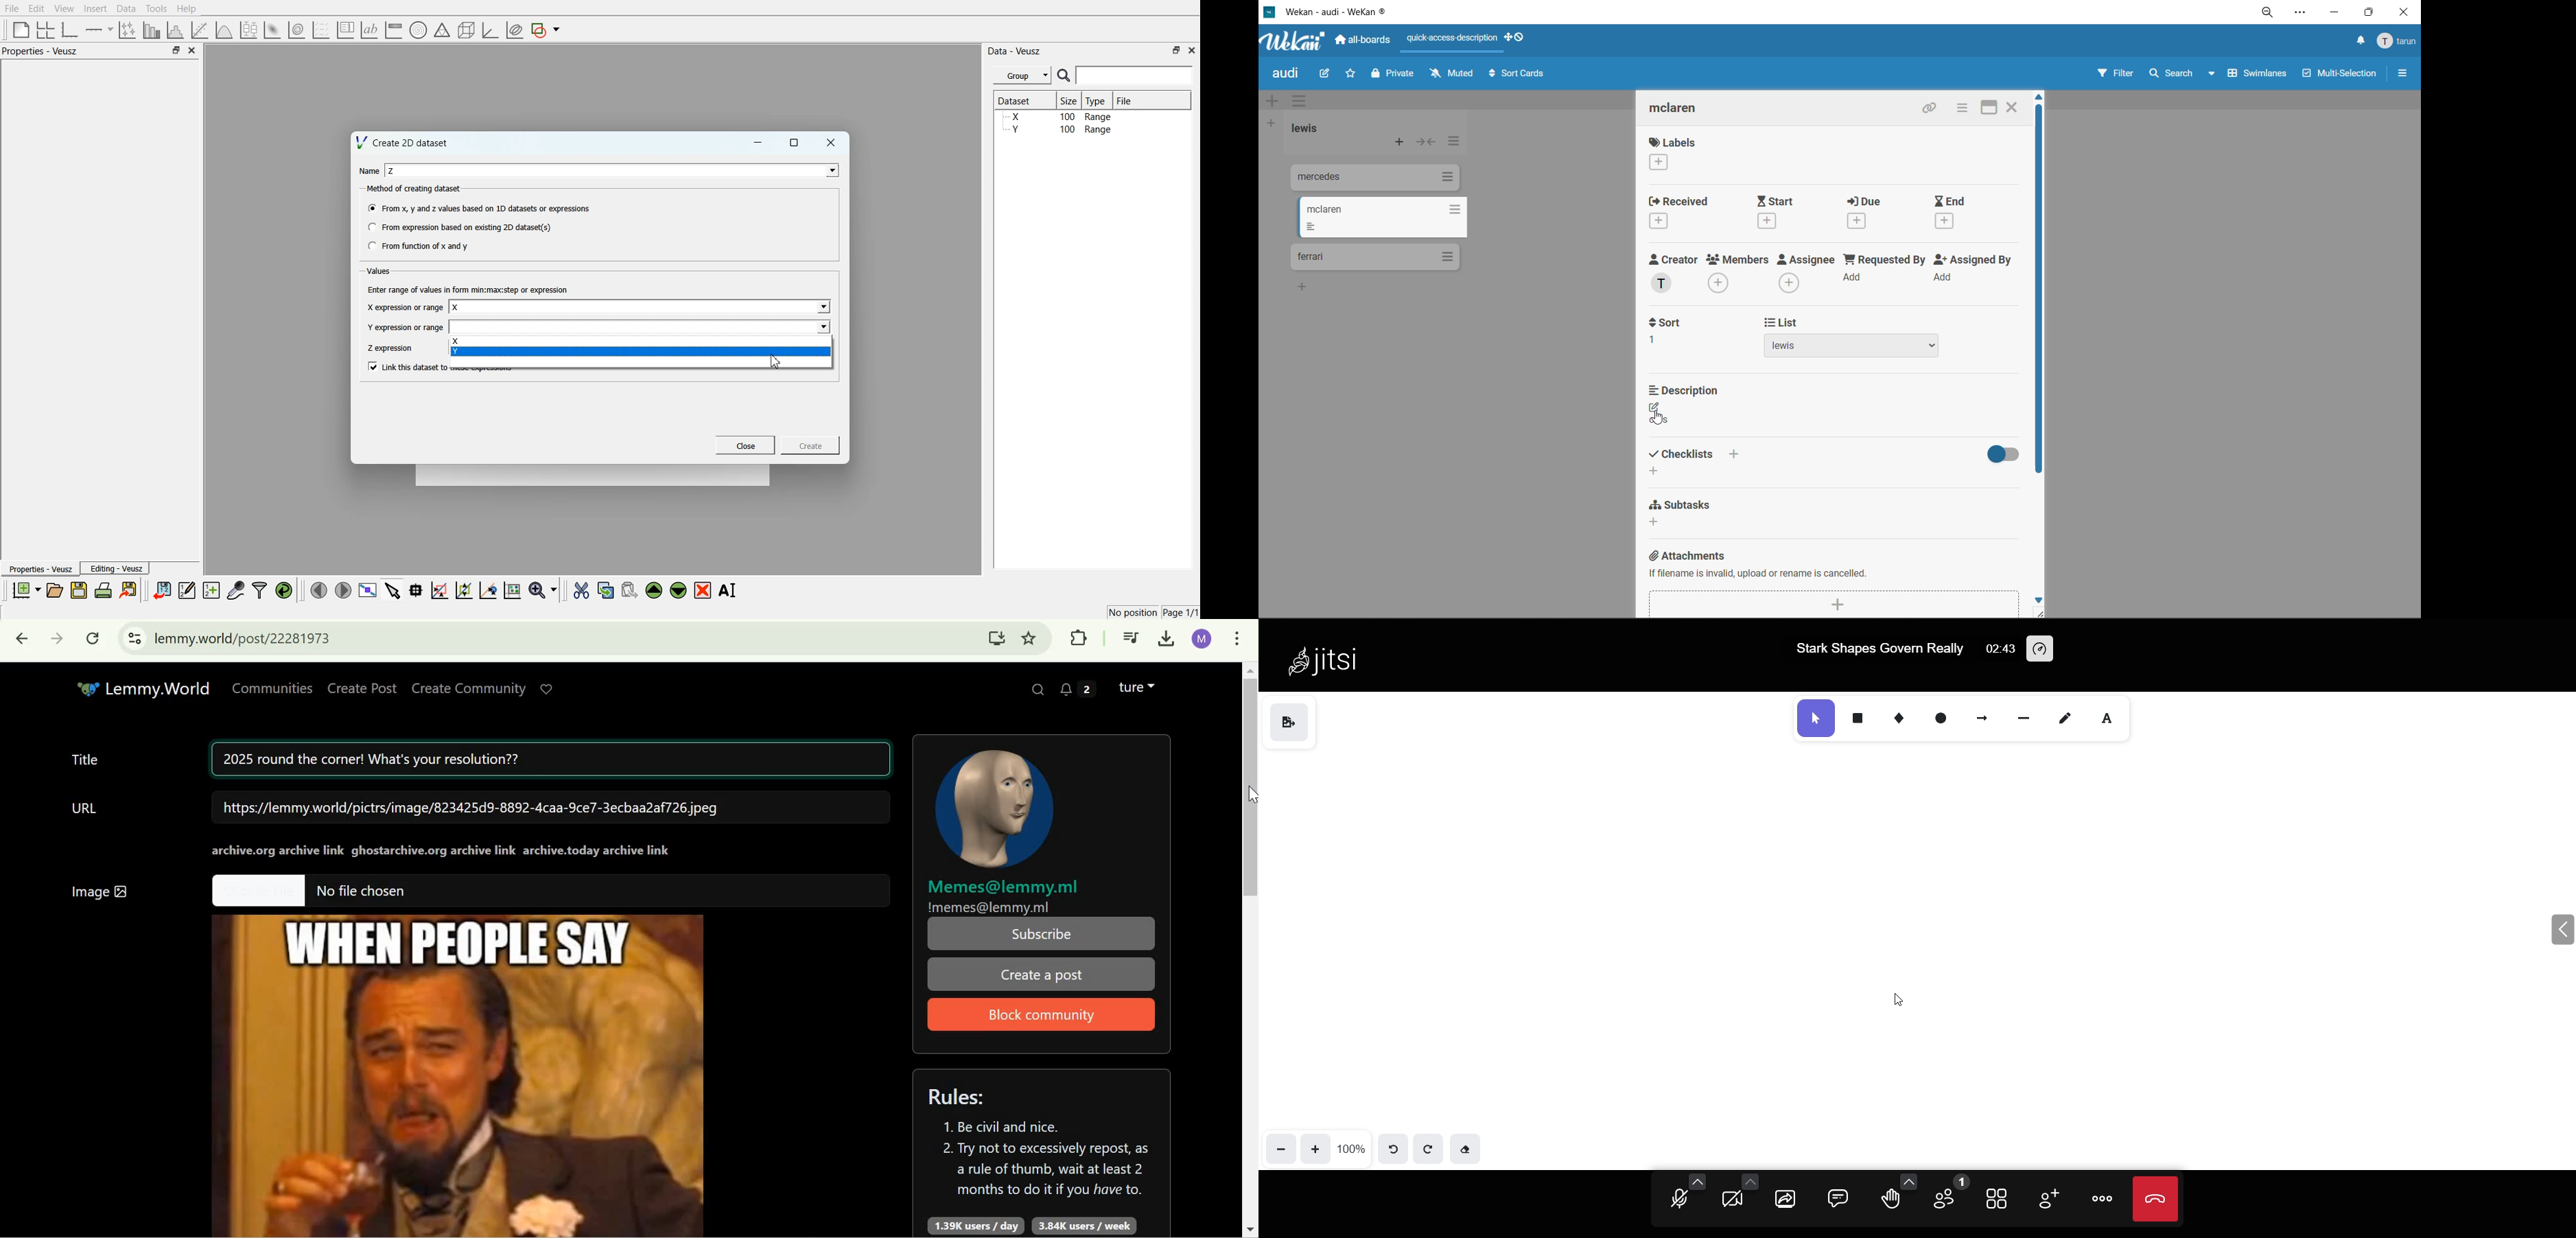 The image size is (2576, 1260). What do you see at coordinates (1295, 42) in the screenshot?
I see `app logo` at bounding box center [1295, 42].